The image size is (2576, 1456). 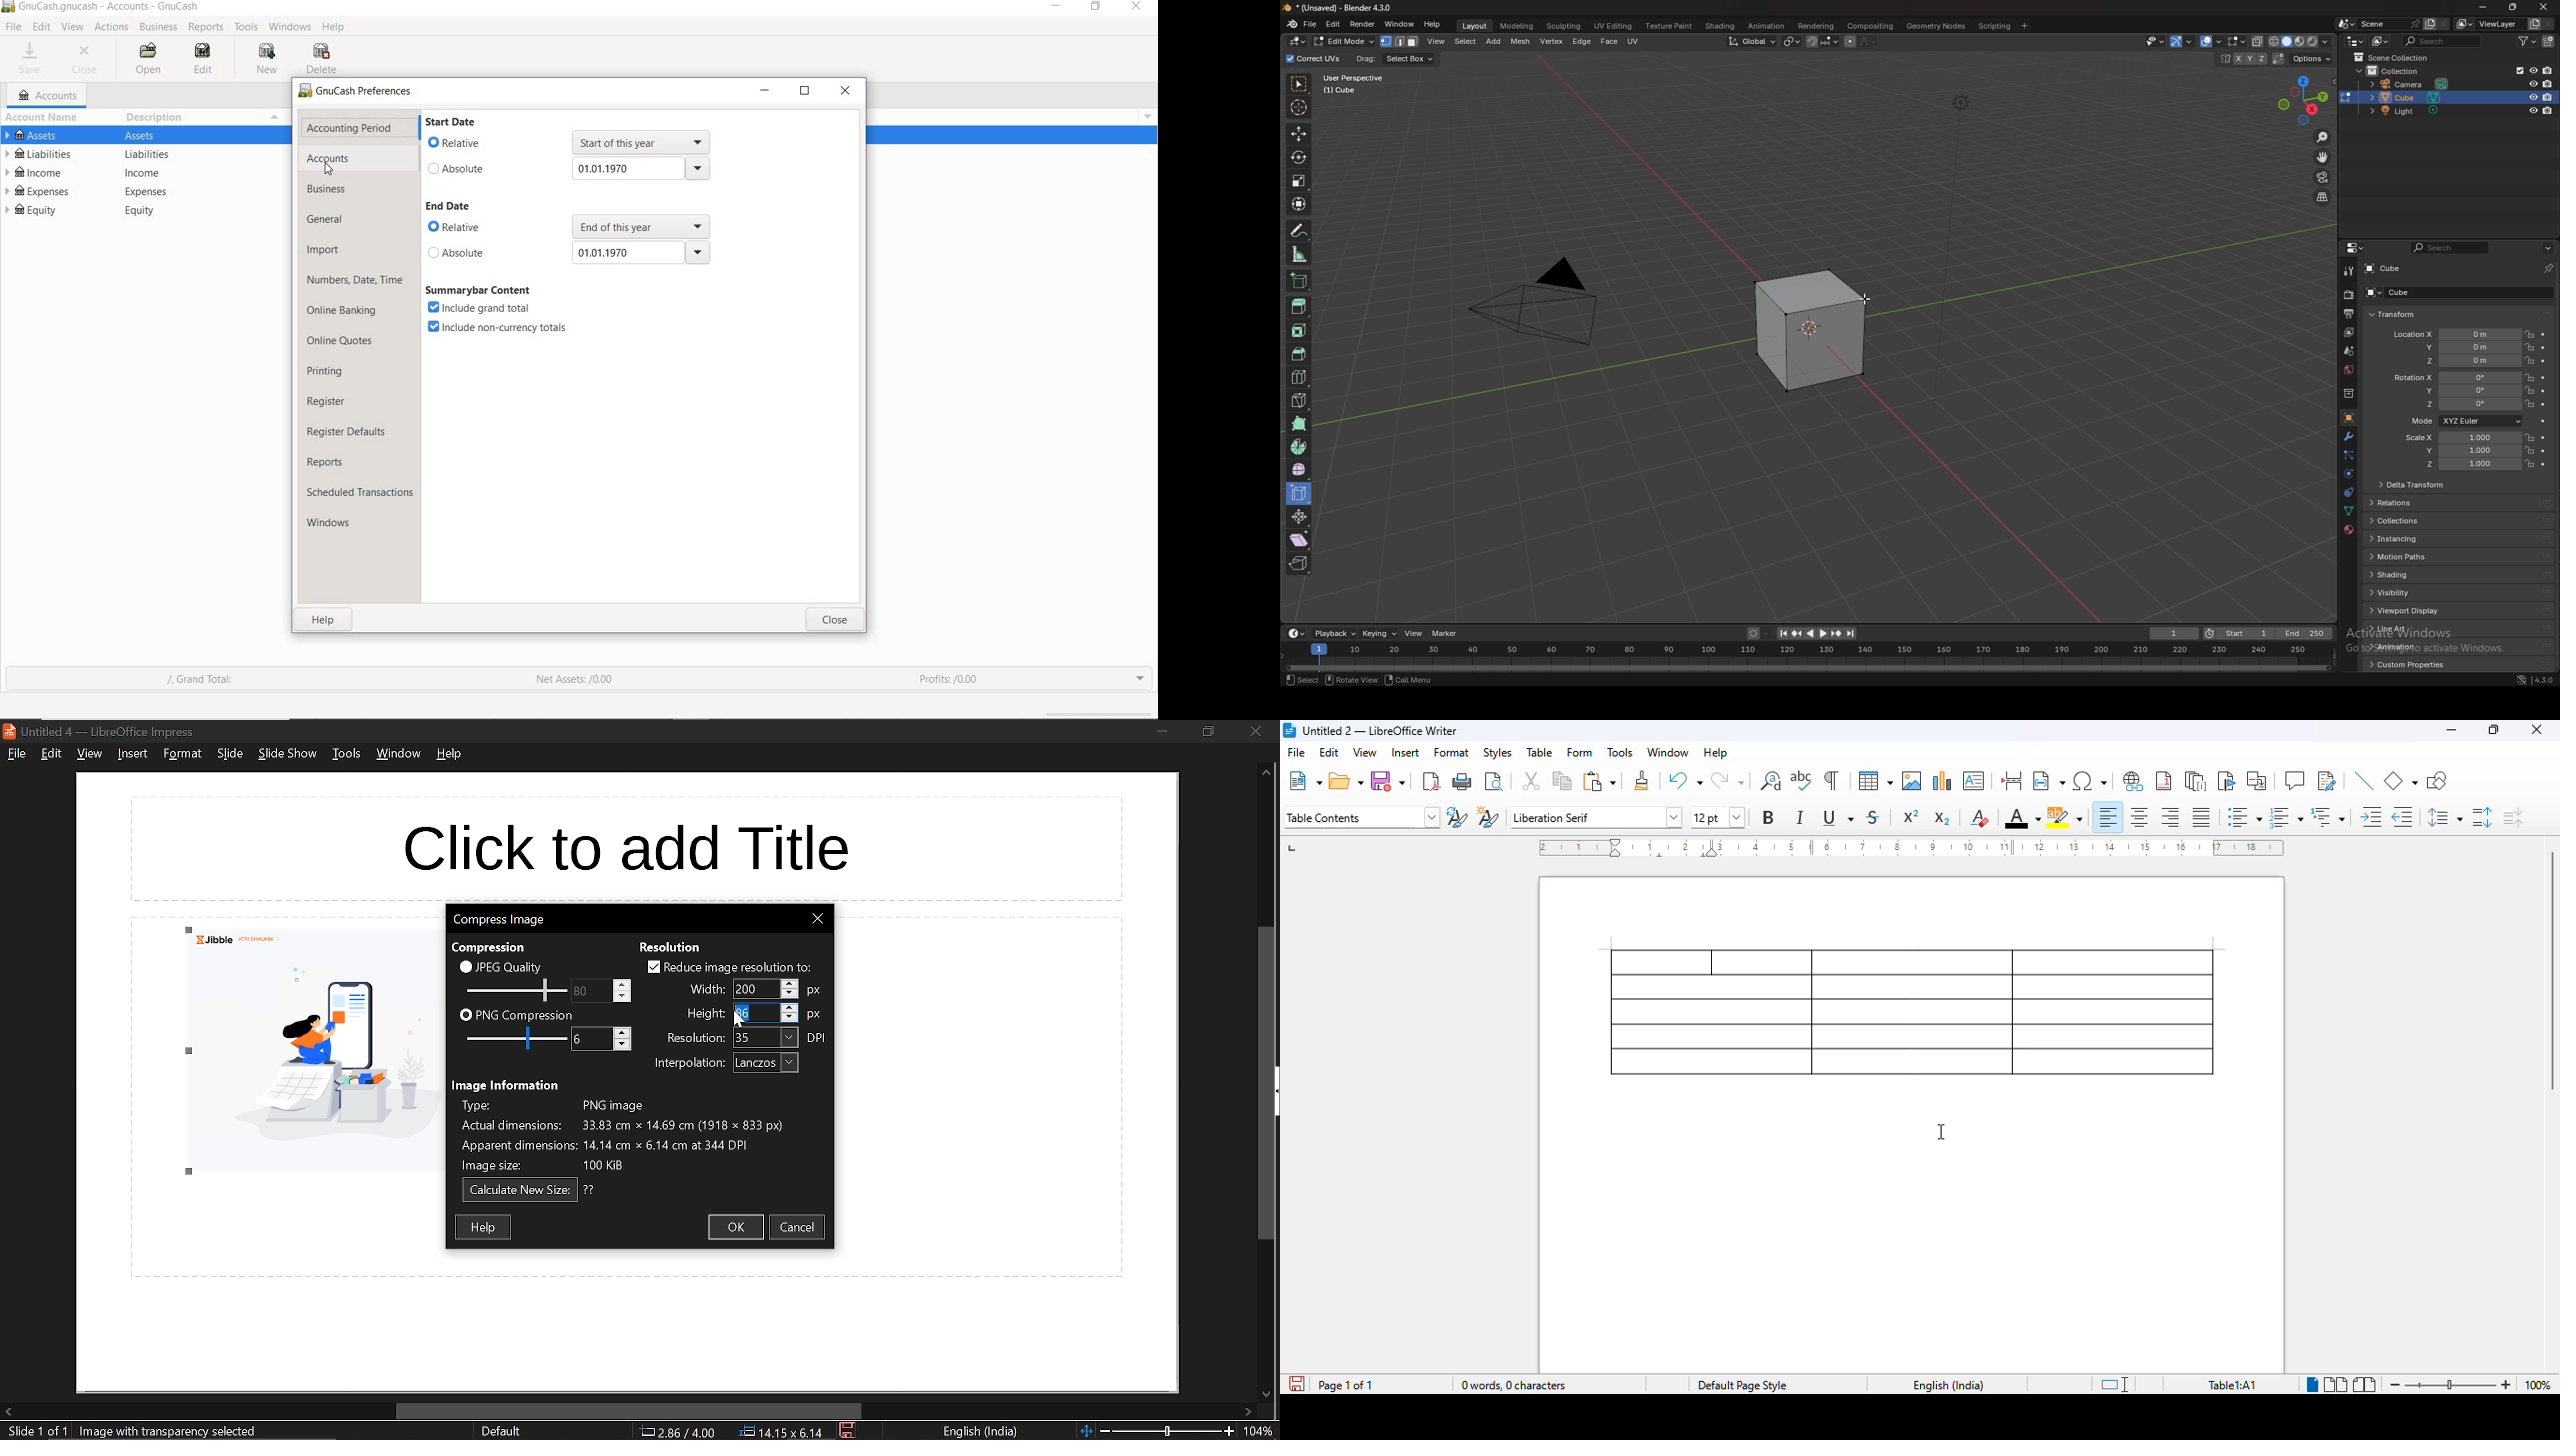 What do you see at coordinates (2543, 391) in the screenshot?
I see `animate property` at bounding box center [2543, 391].